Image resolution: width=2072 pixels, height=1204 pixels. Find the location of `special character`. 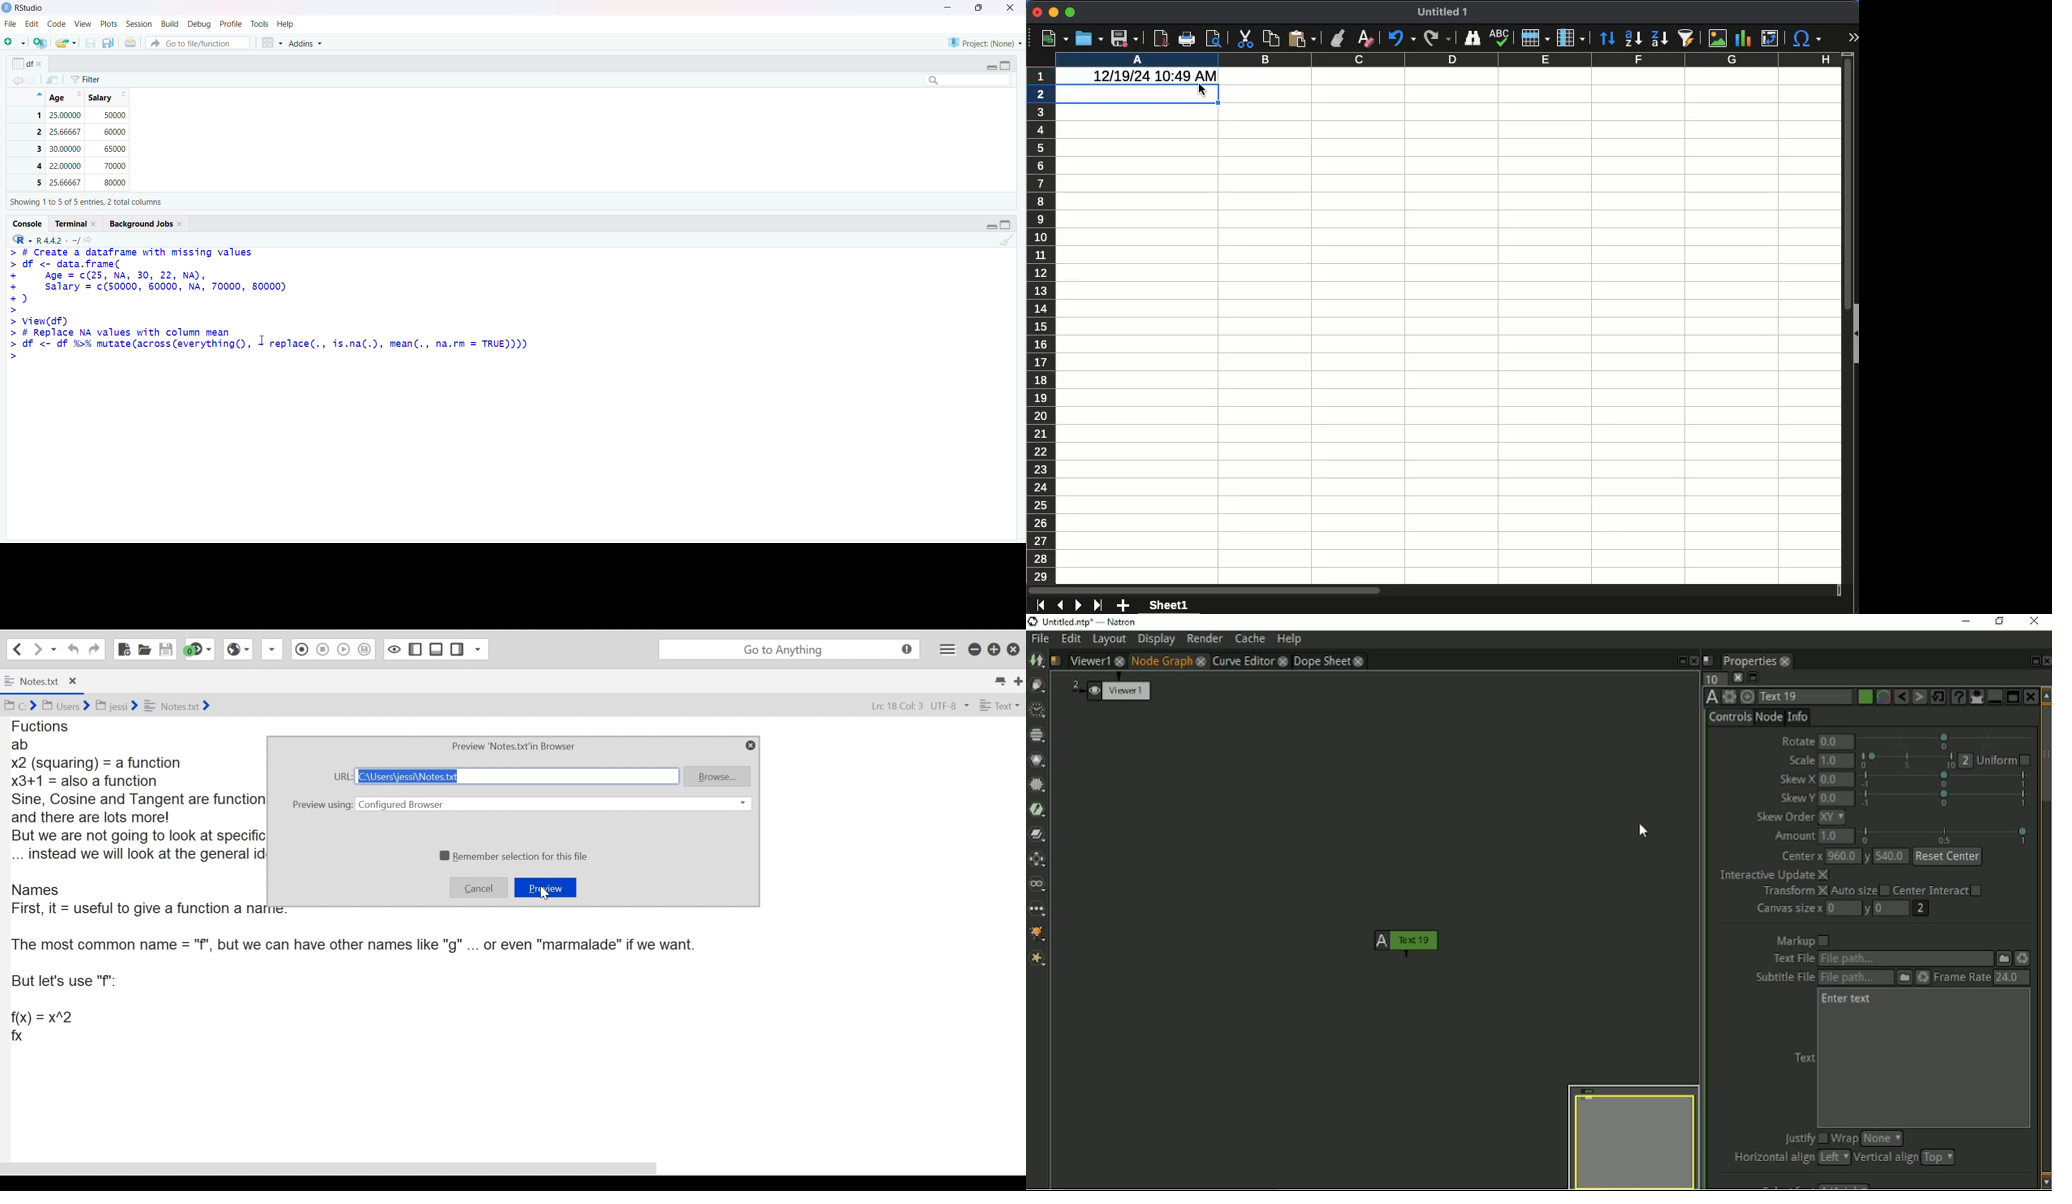

special character is located at coordinates (1809, 40).